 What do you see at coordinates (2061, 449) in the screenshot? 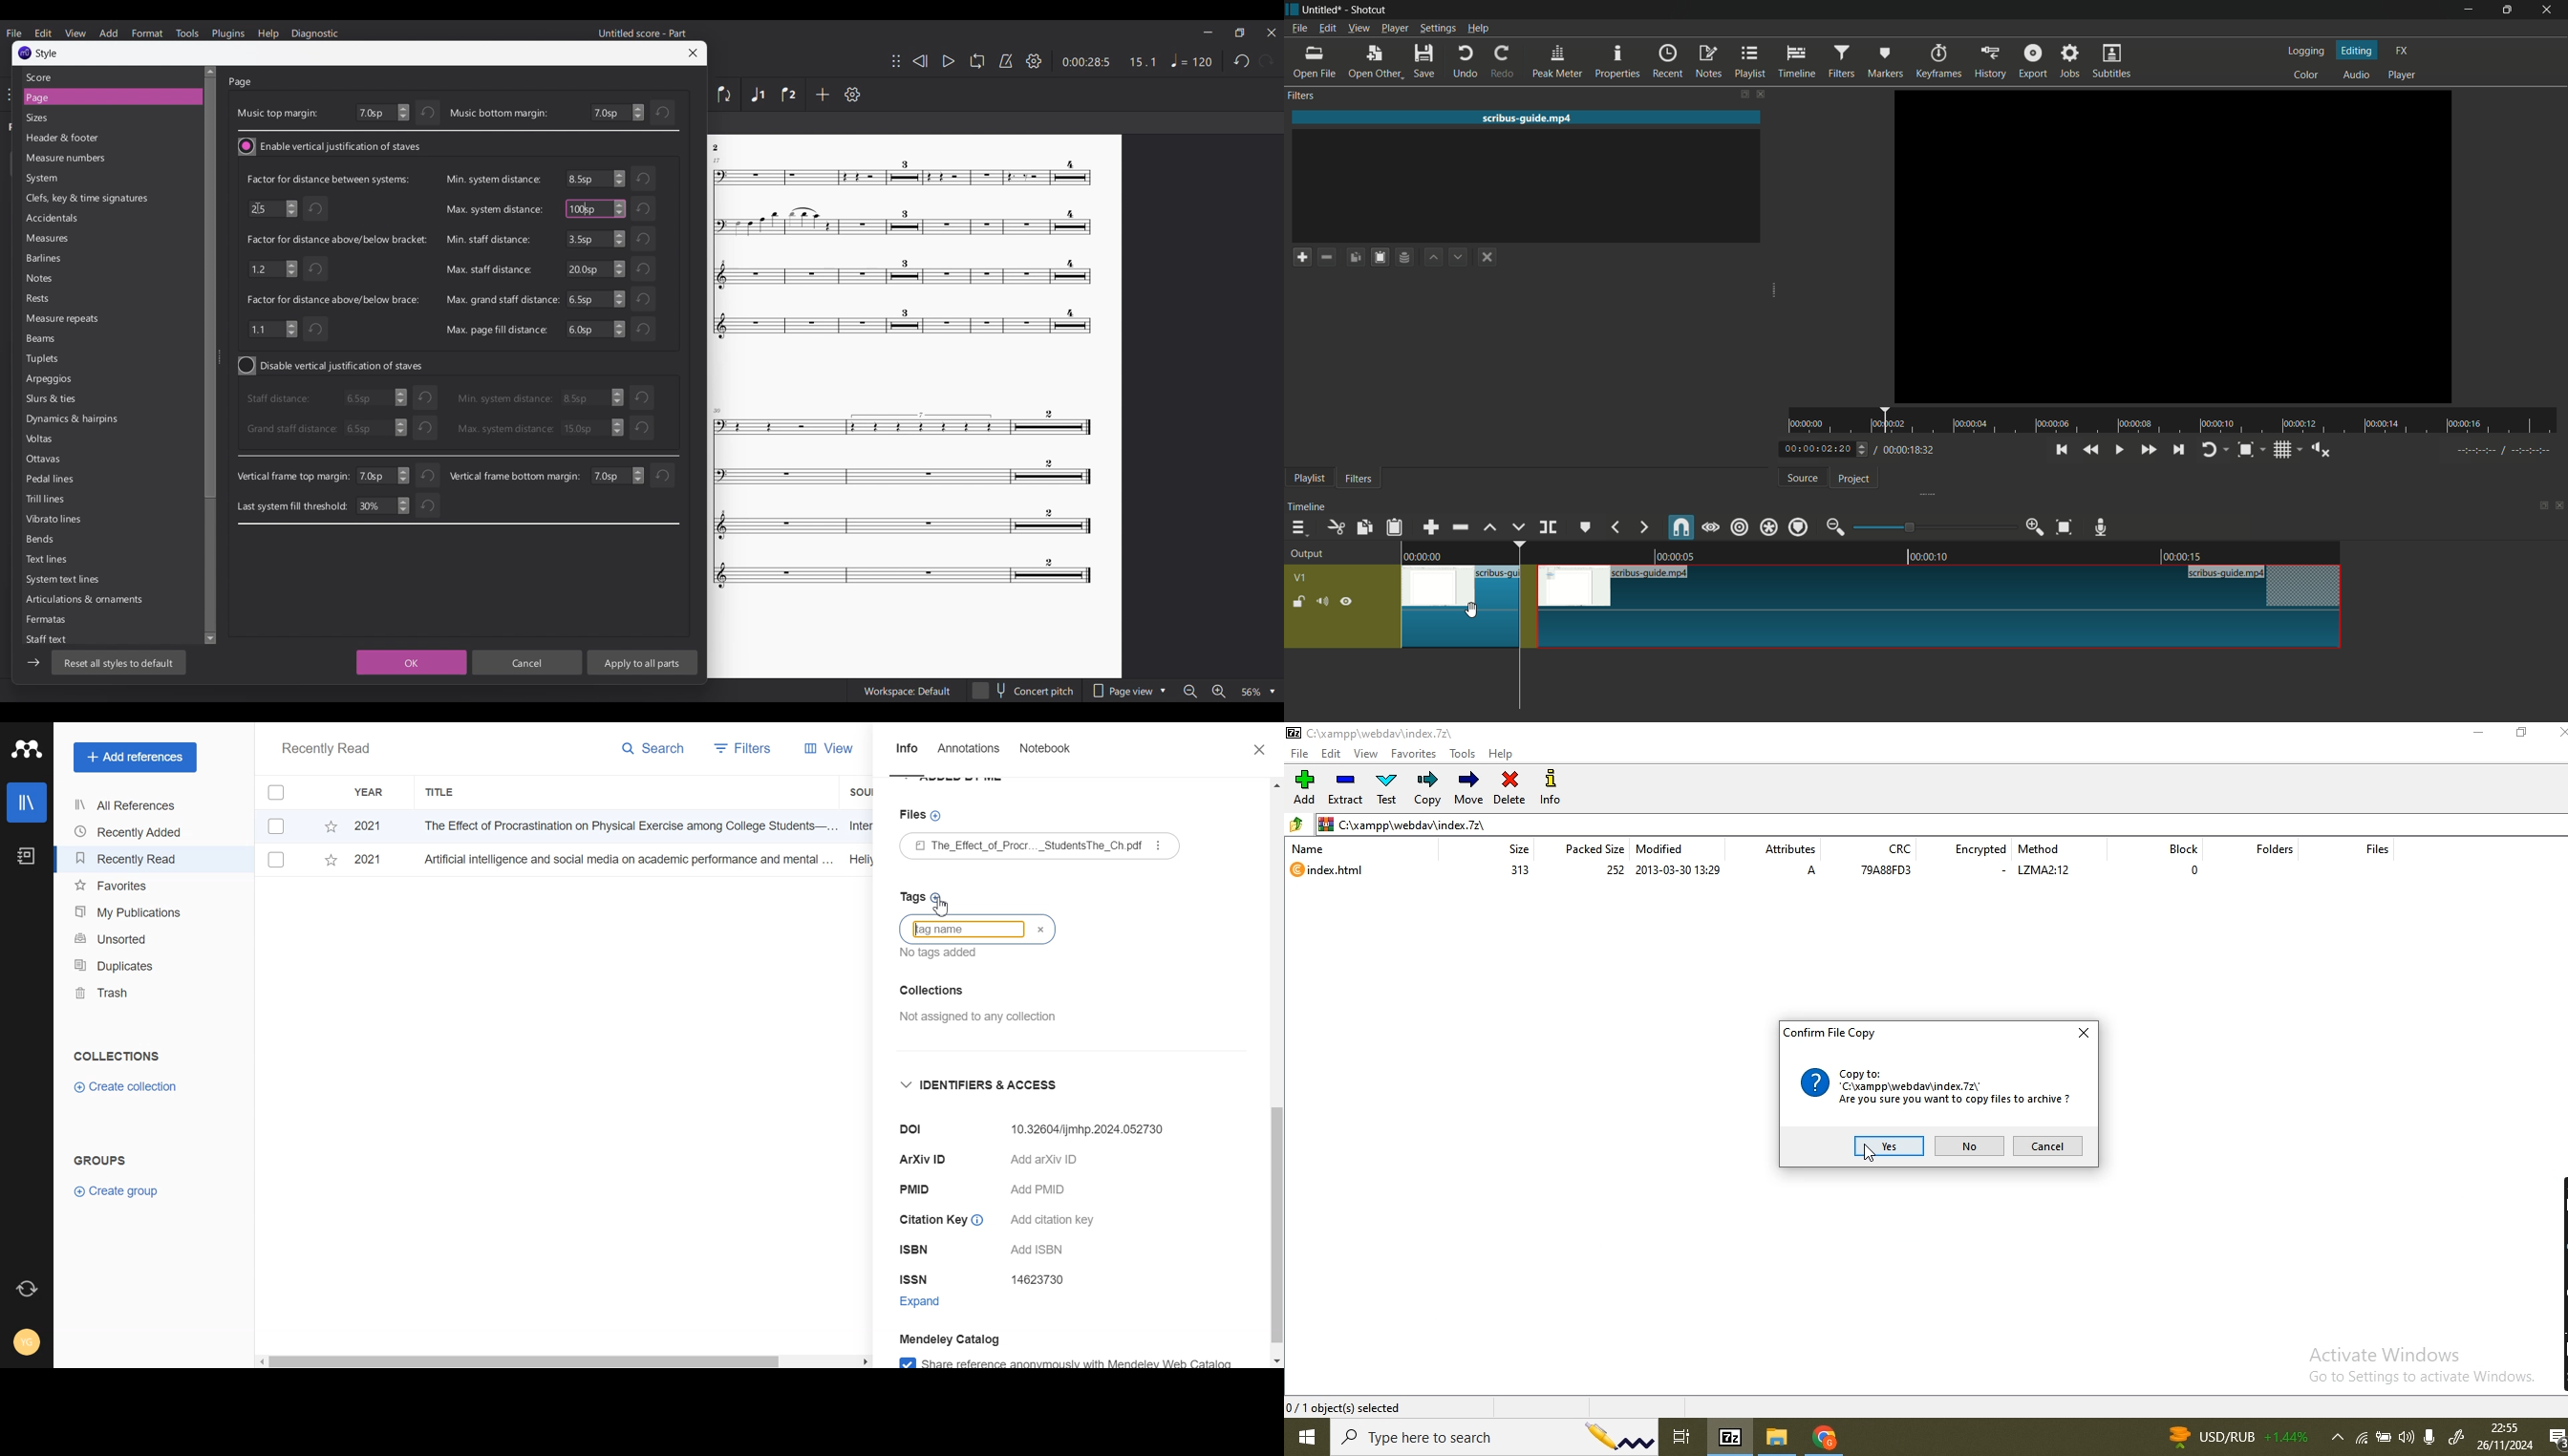
I see `skip to the previous point` at bounding box center [2061, 449].